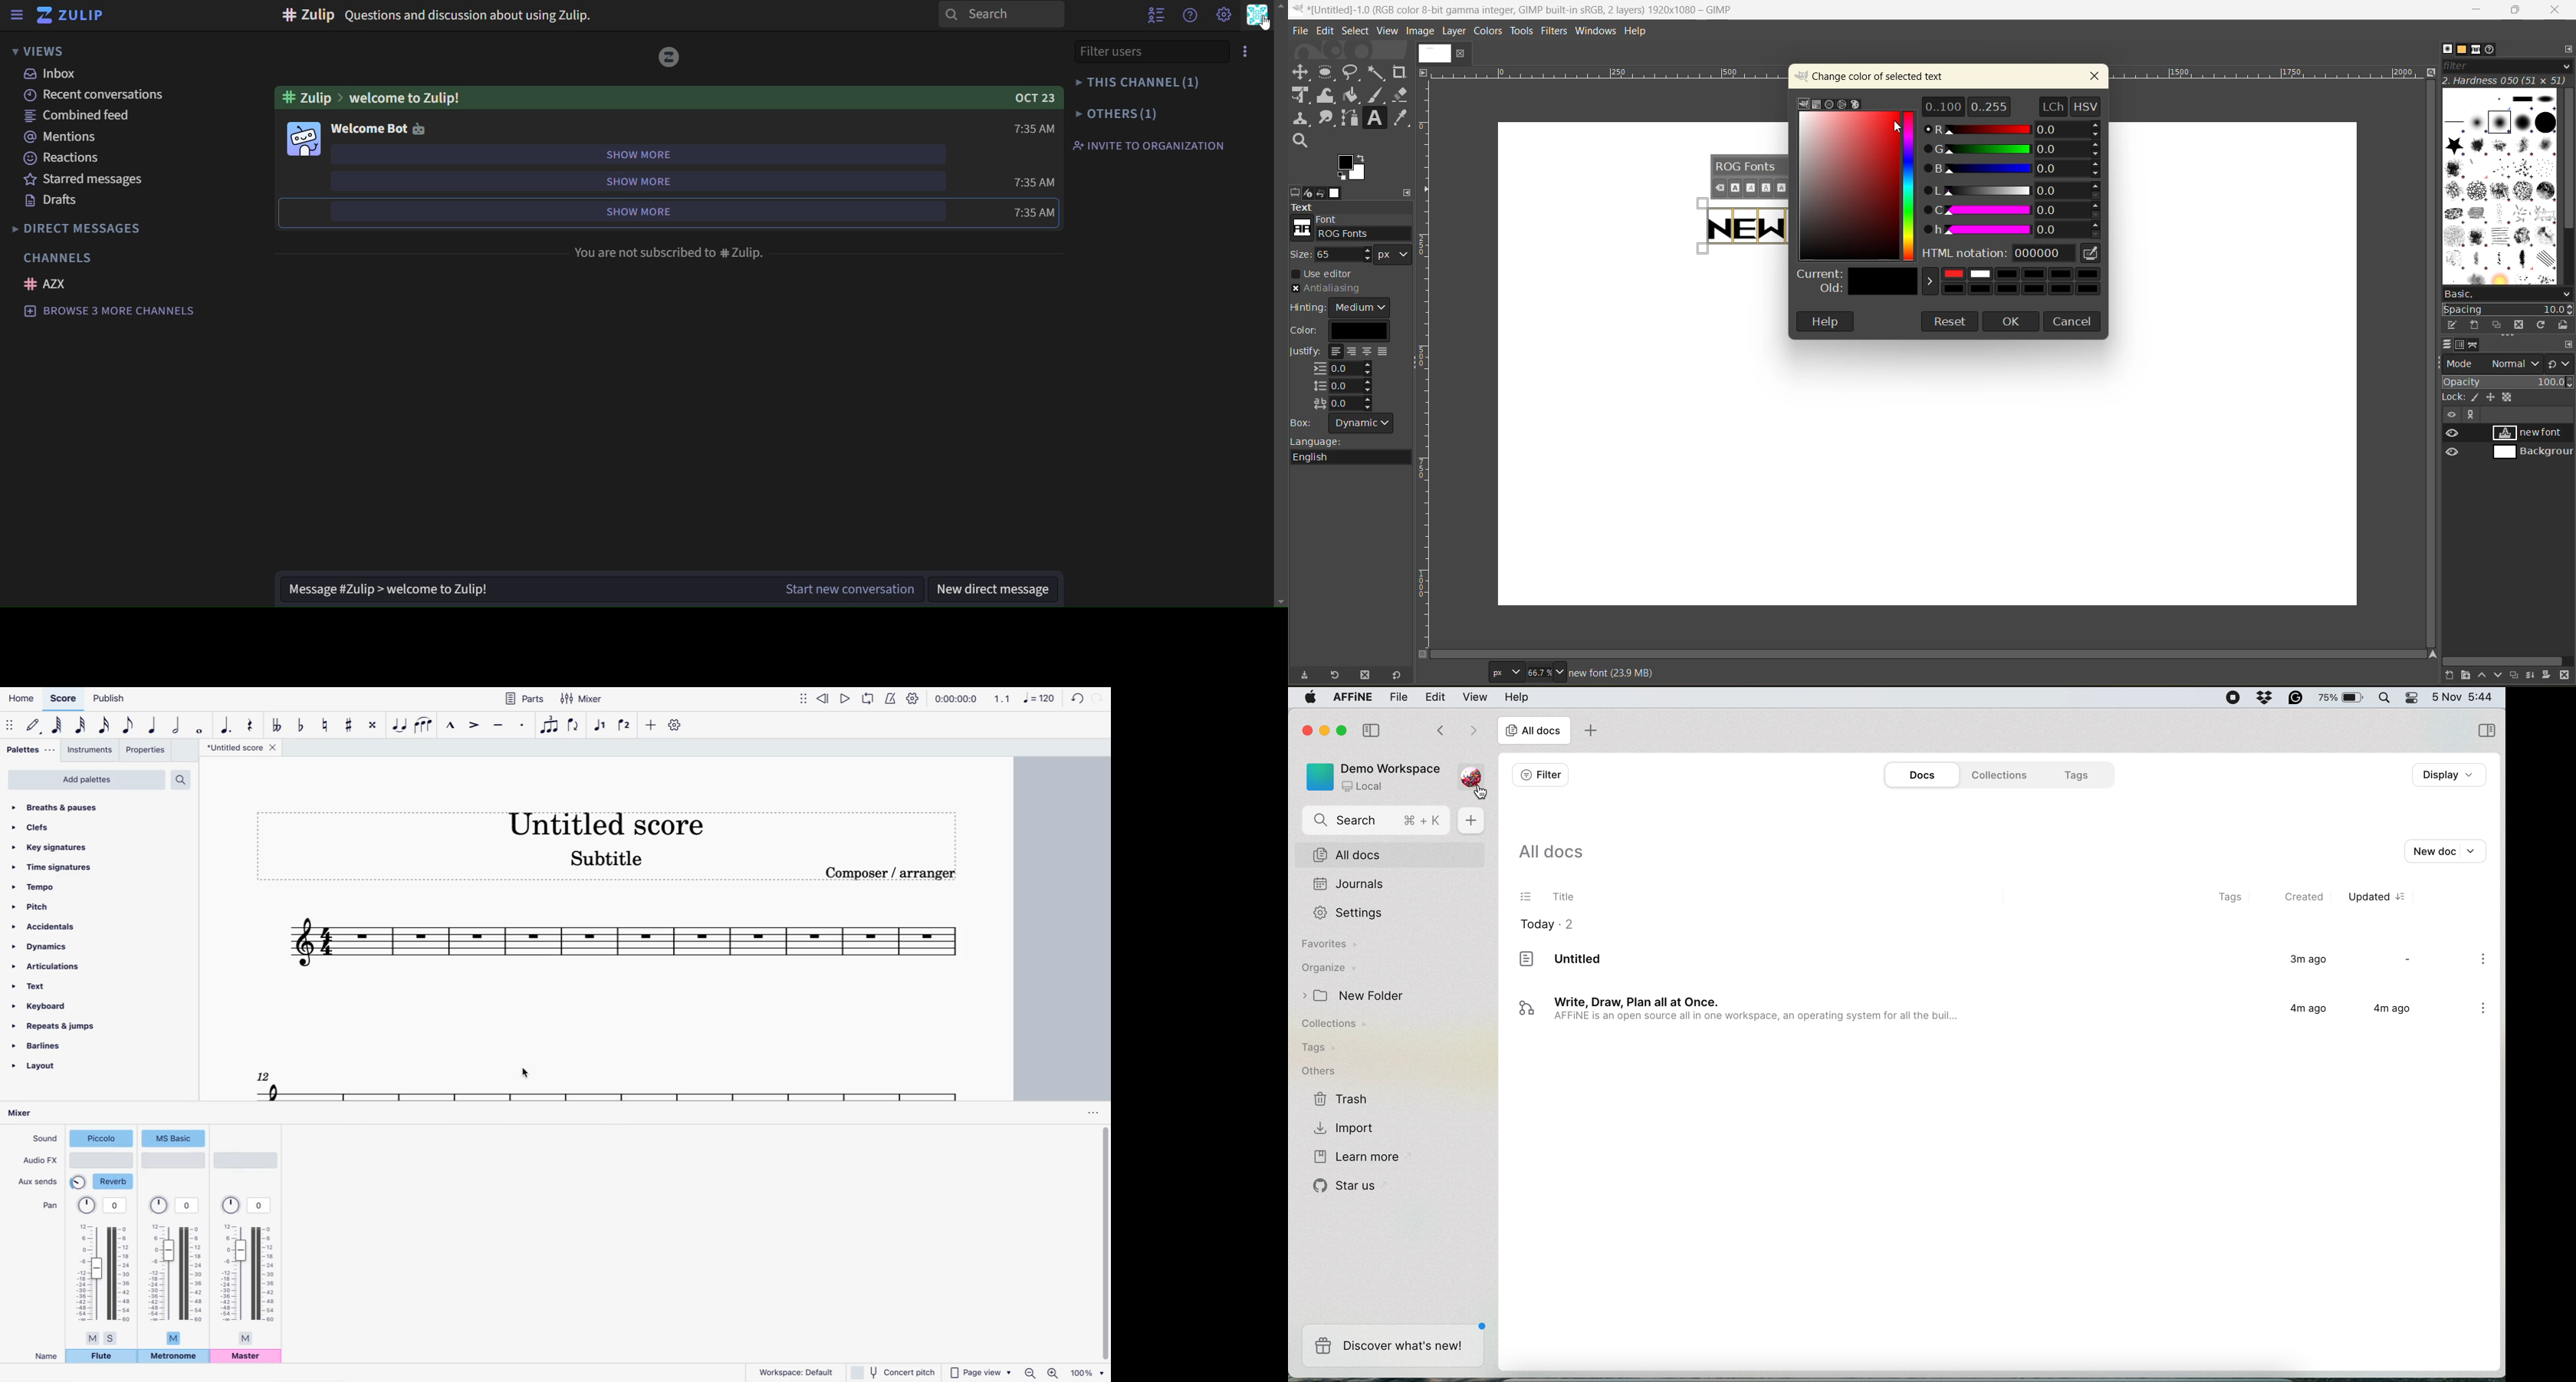 The height and width of the screenshot is (1400, 2576). Describe the element at coordinates (1951, 274) in the screenshot. I see `current color schemes` at that location.